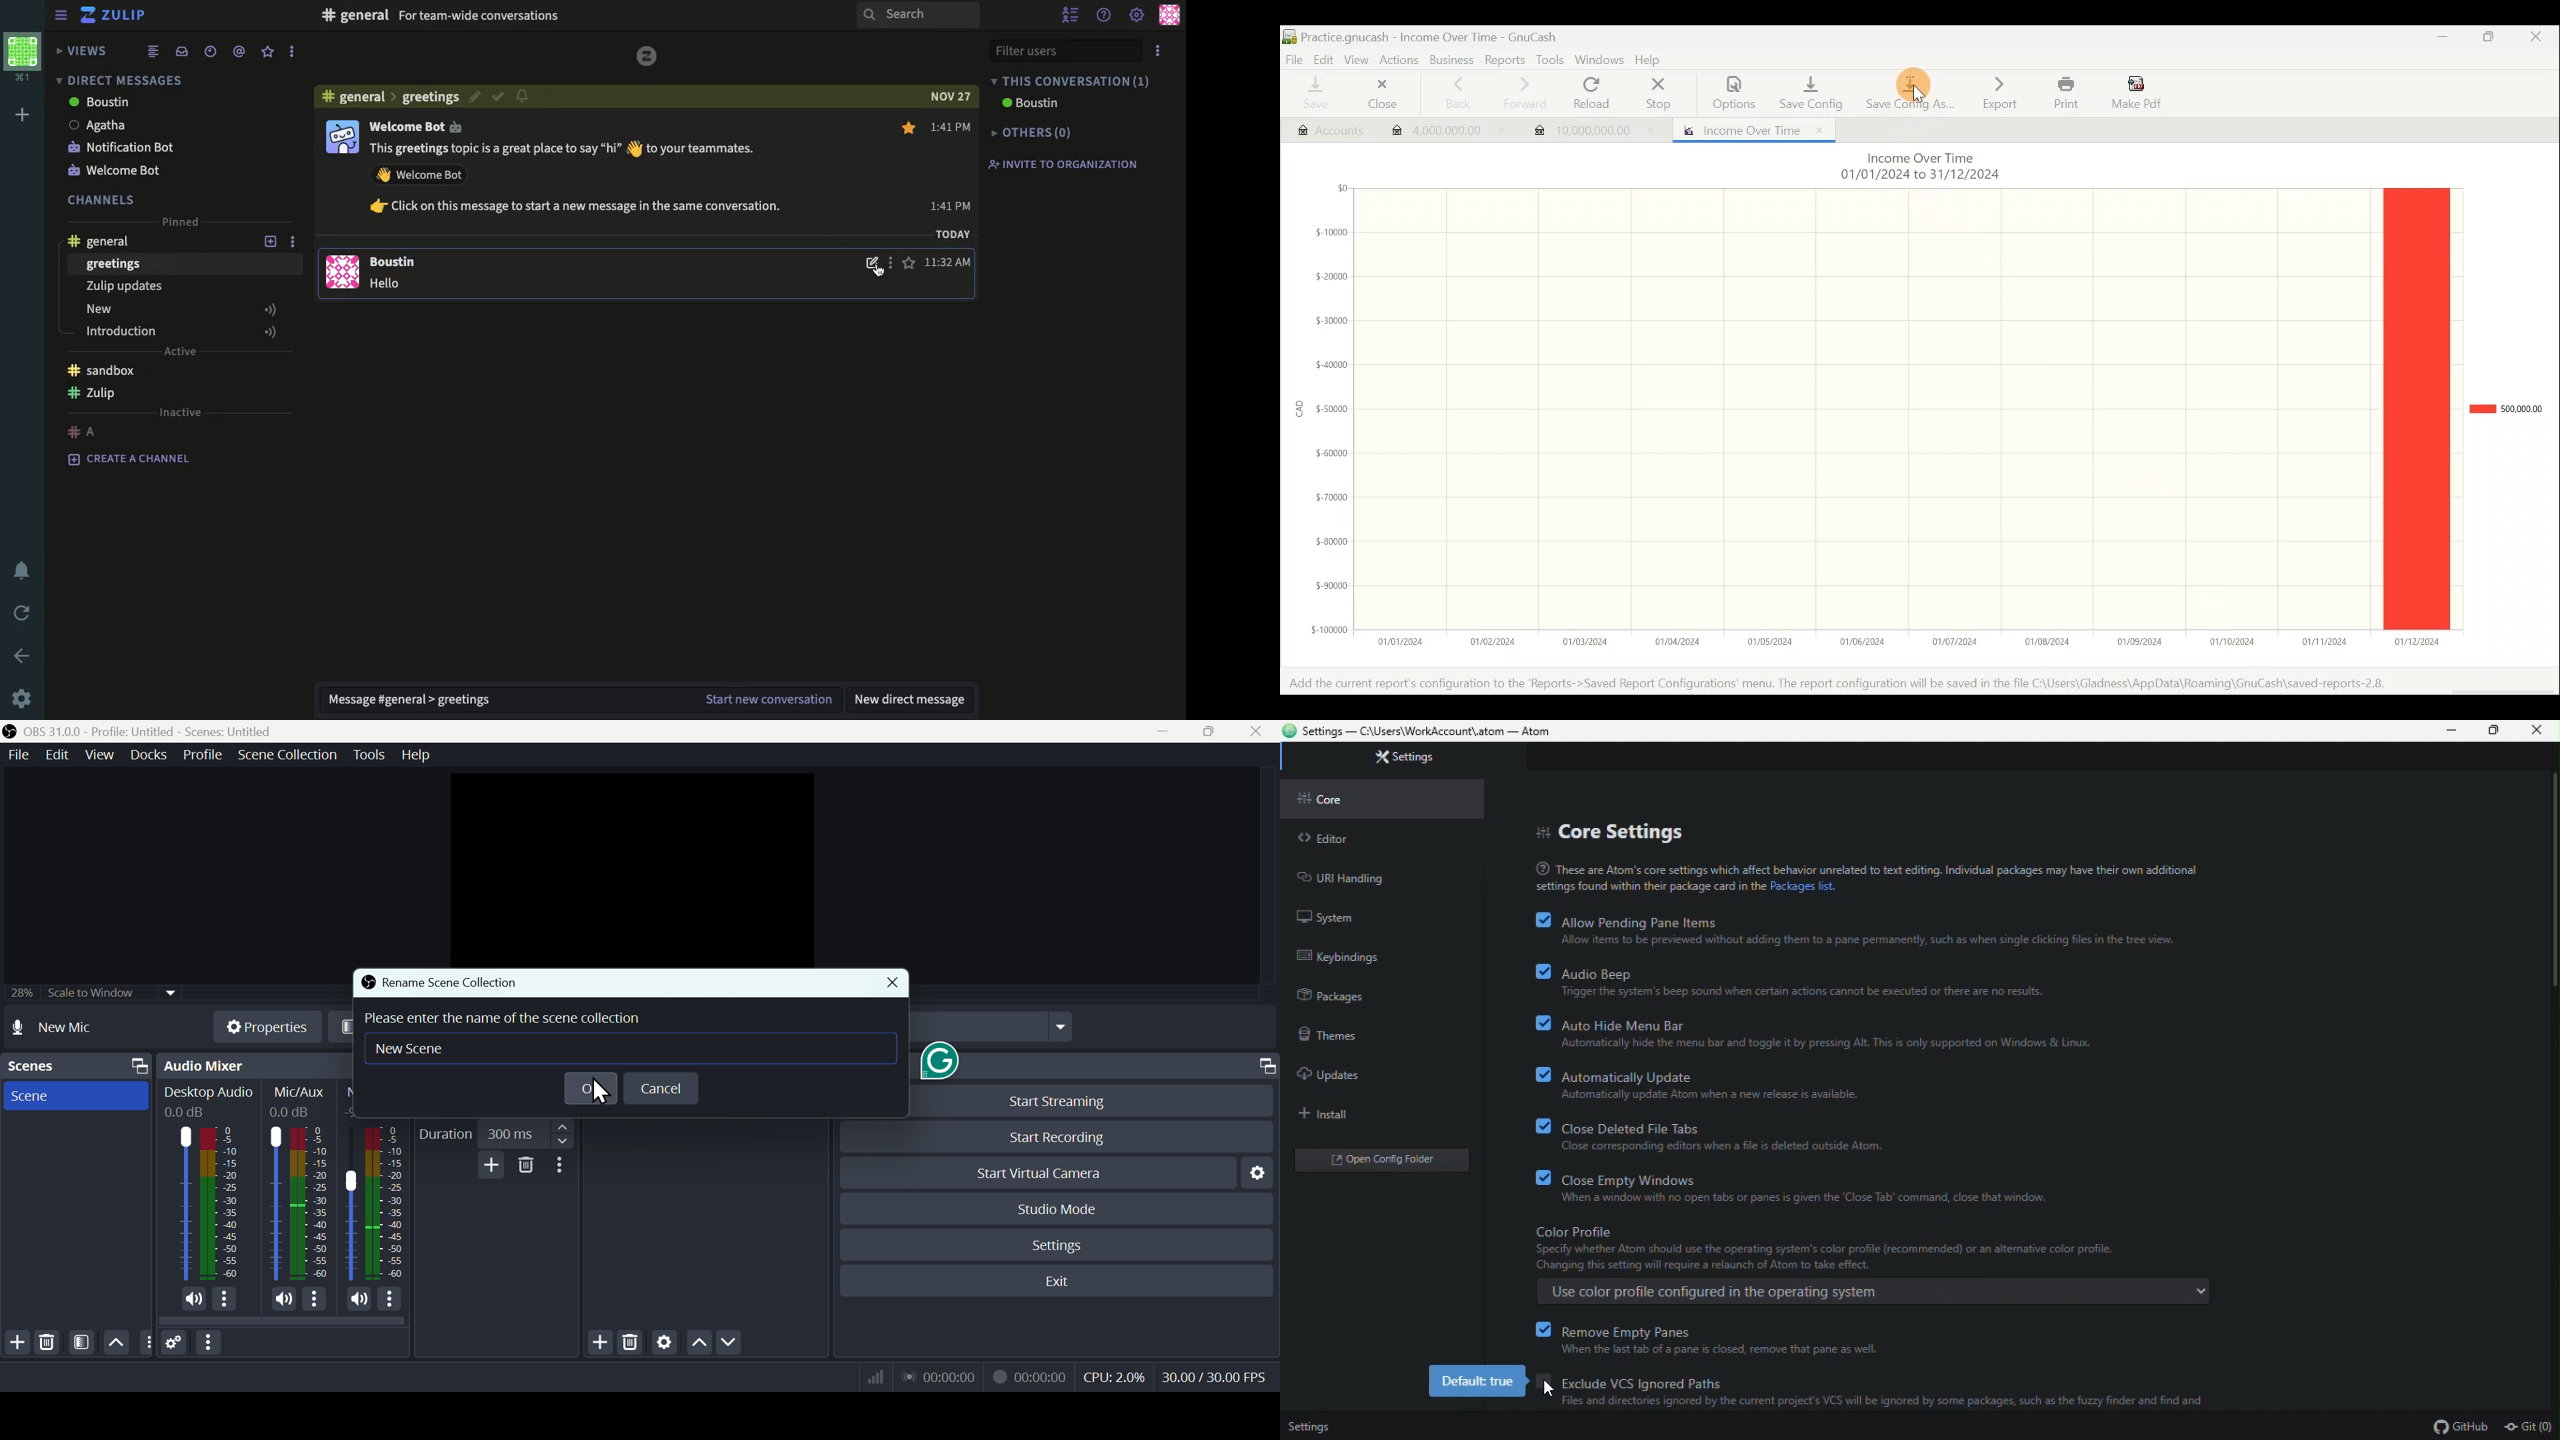 The height and width of the screenshot is (1456, 2576). Describe the element at coordinates (1430, 37) in the screenshot. I see `Document name` at that location.